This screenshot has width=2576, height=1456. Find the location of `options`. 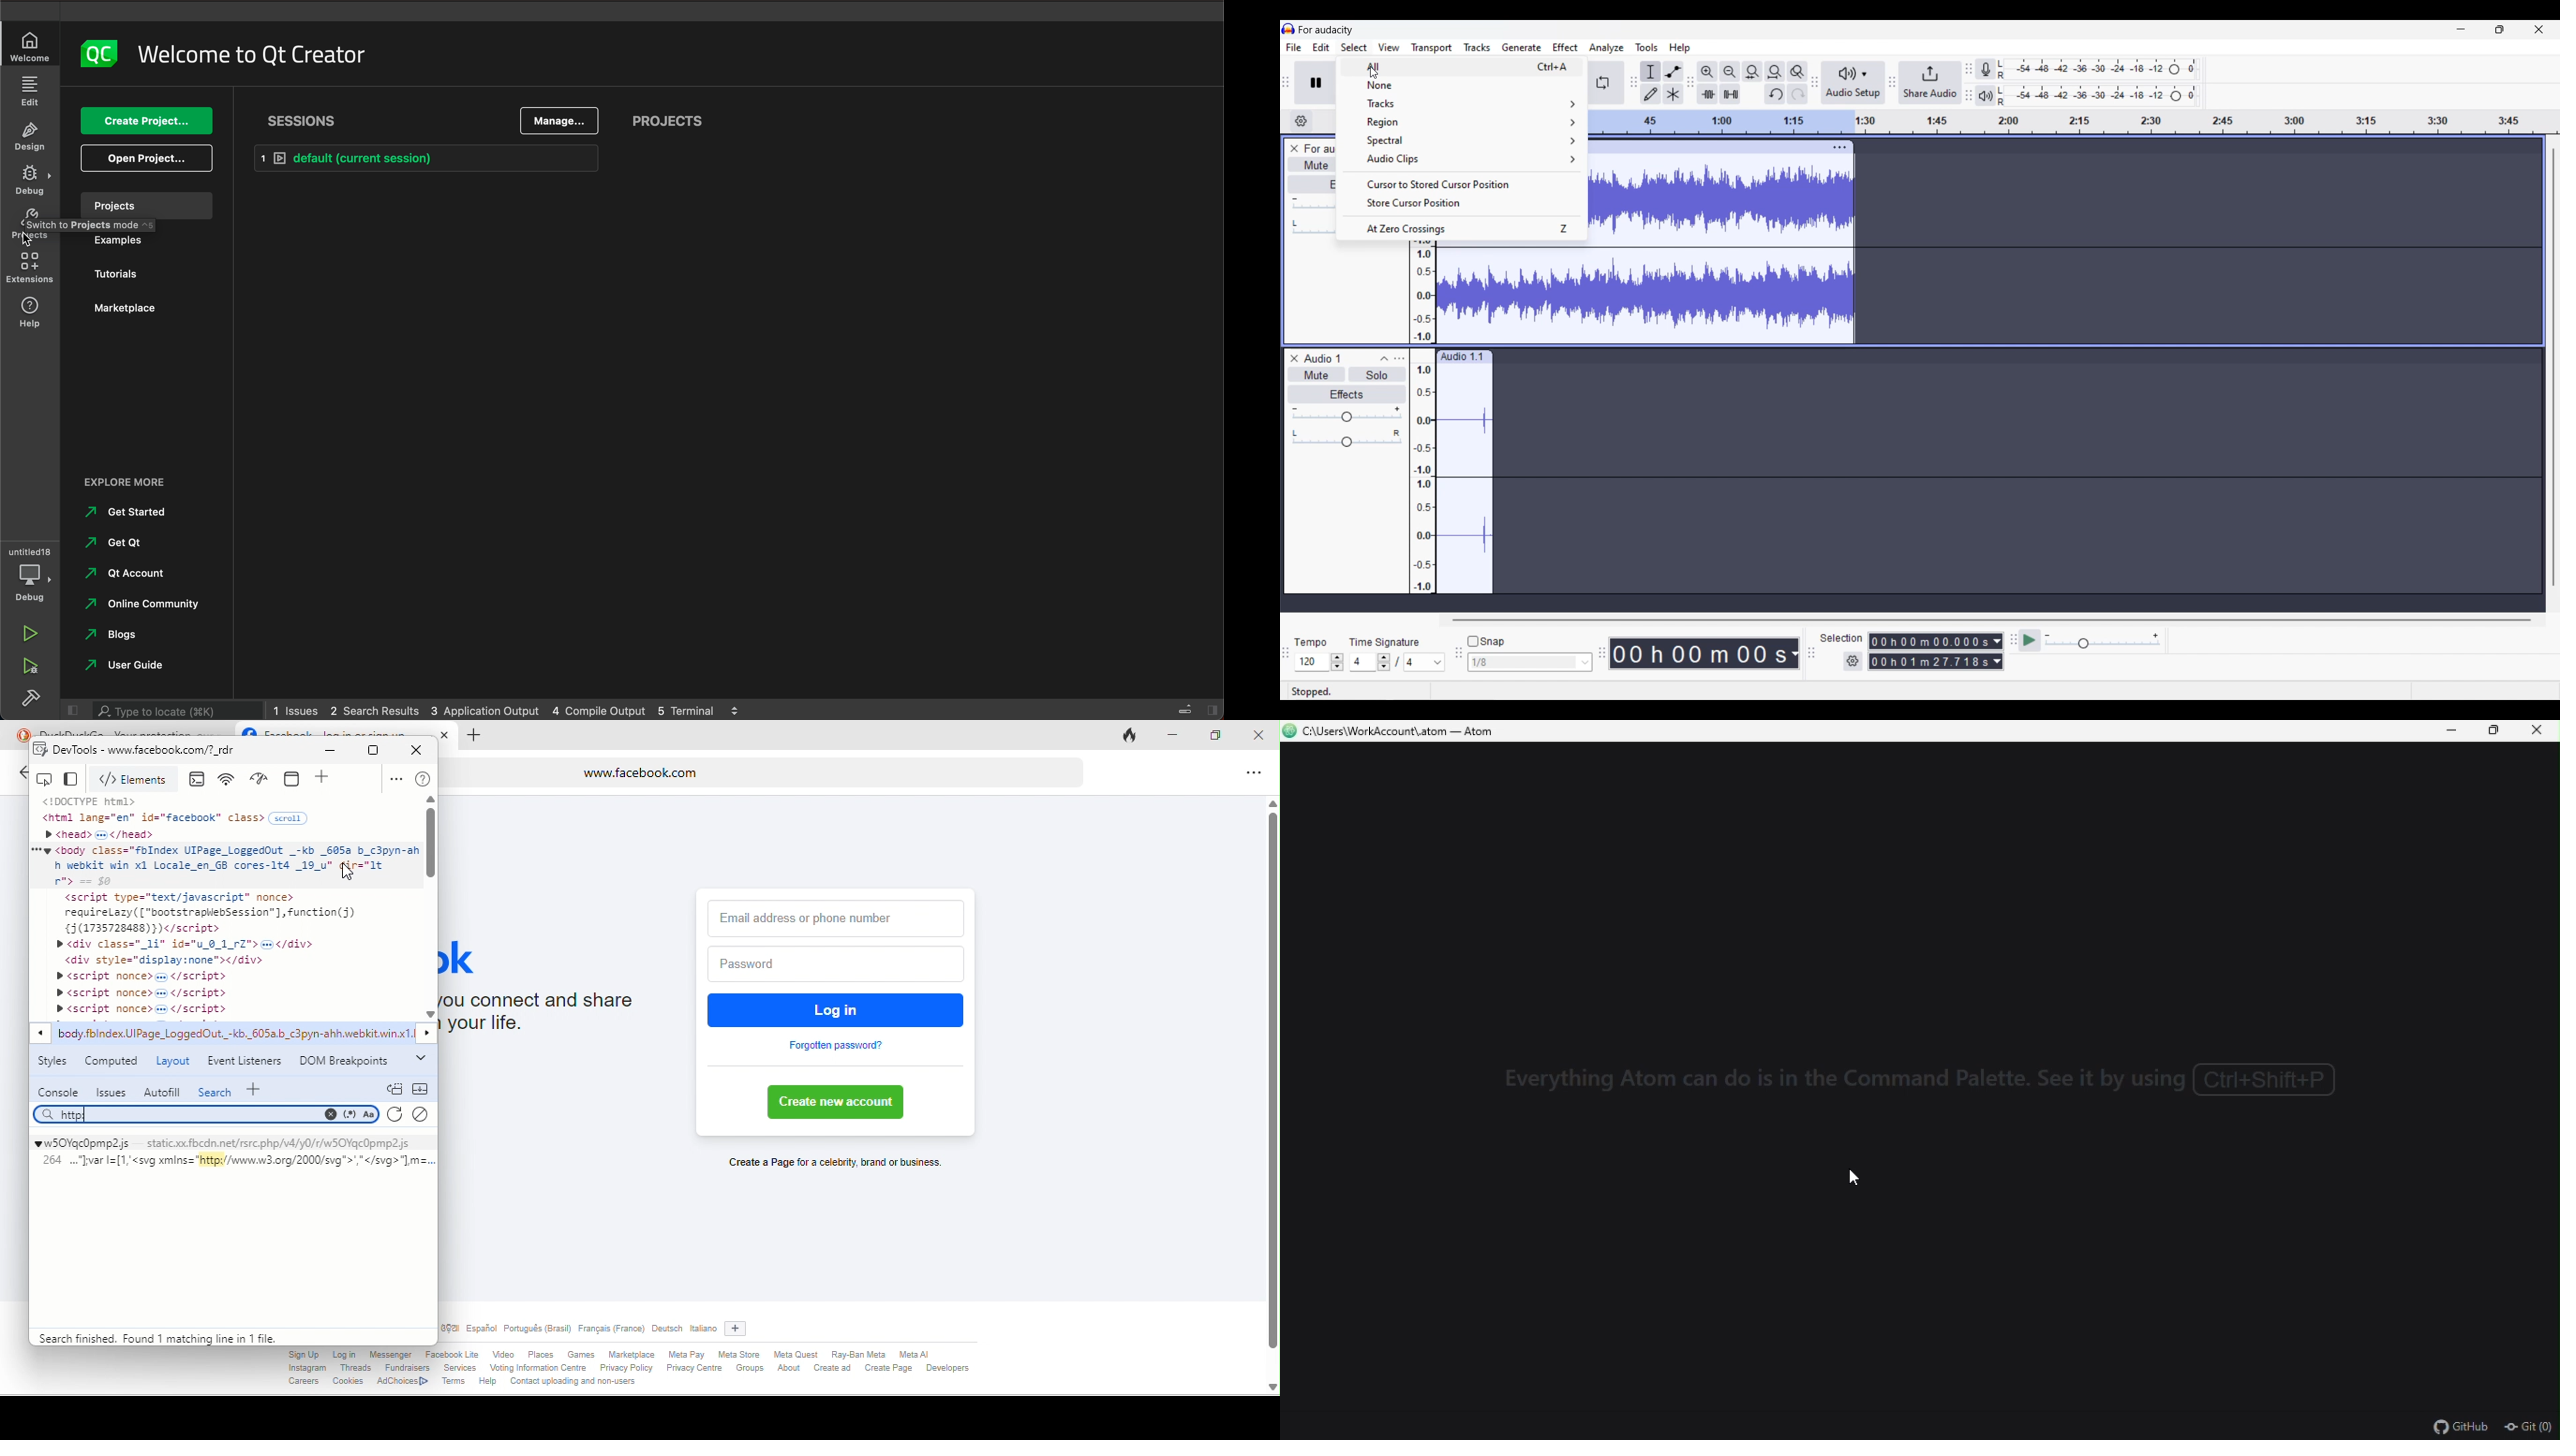

options is located at coordinates (1250, 774).